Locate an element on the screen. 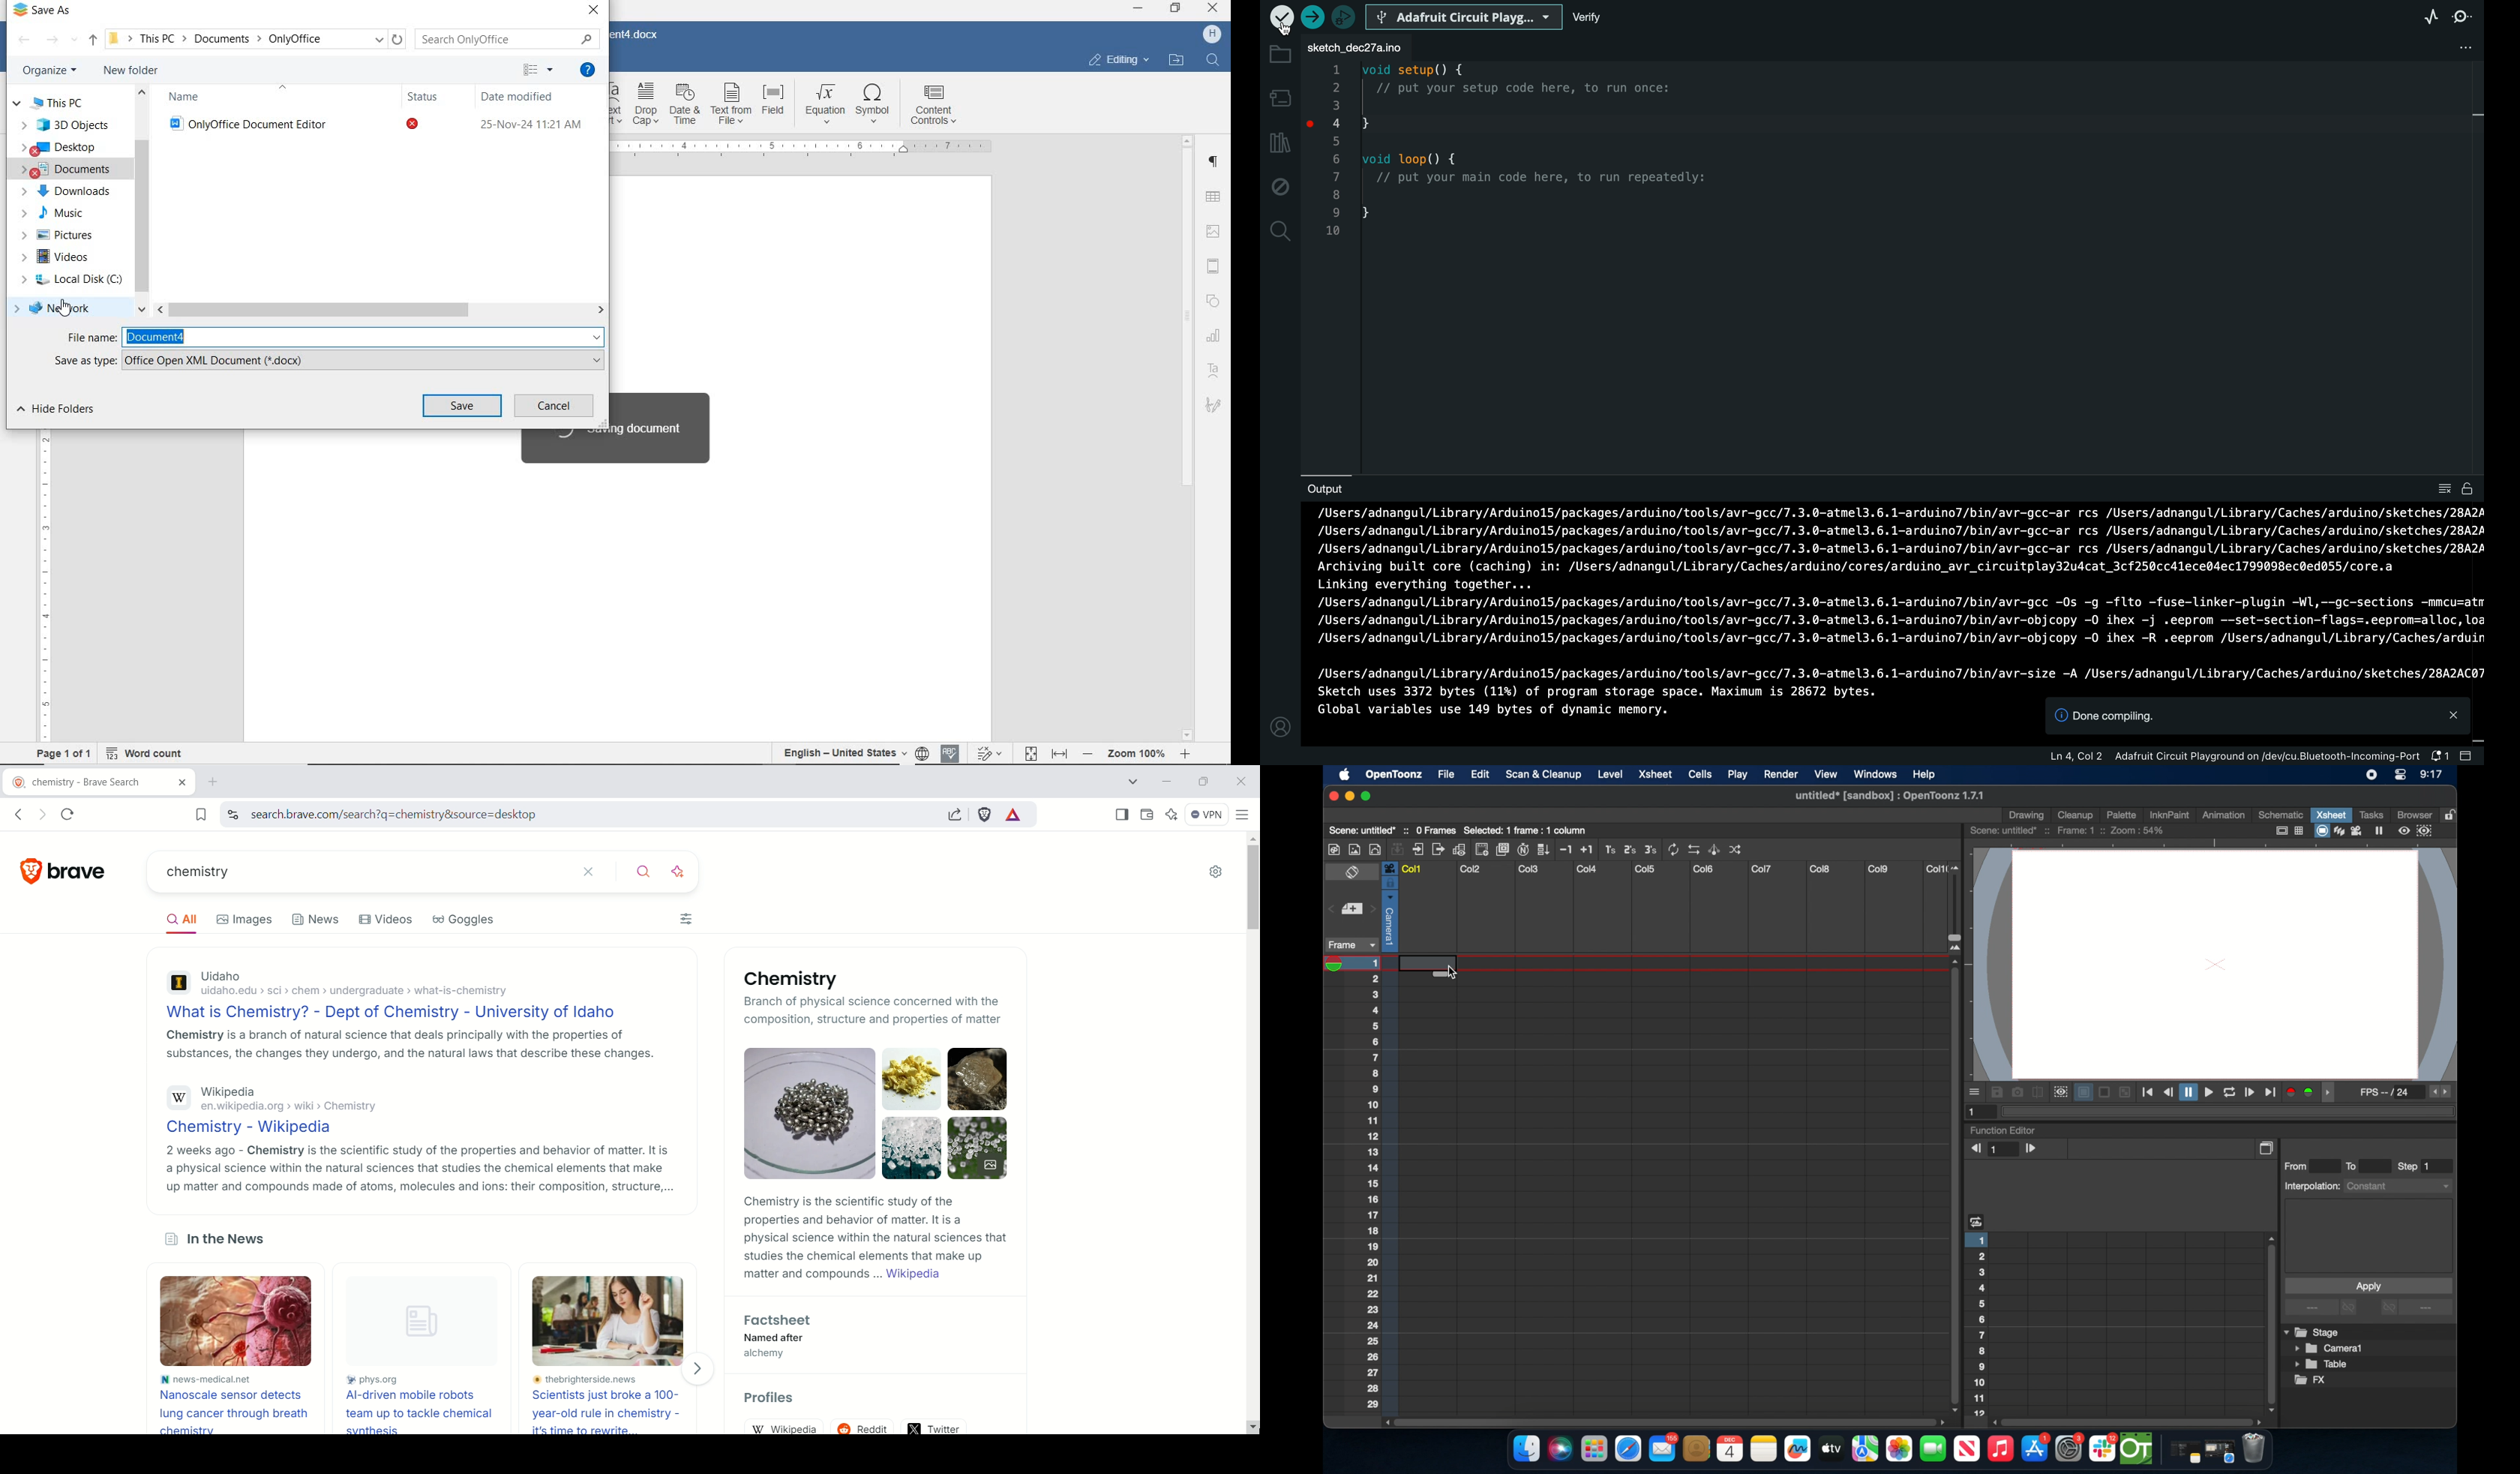 This screenshot has width=2520, height=1484. interpolations is located at coordinates (2366, 1185).